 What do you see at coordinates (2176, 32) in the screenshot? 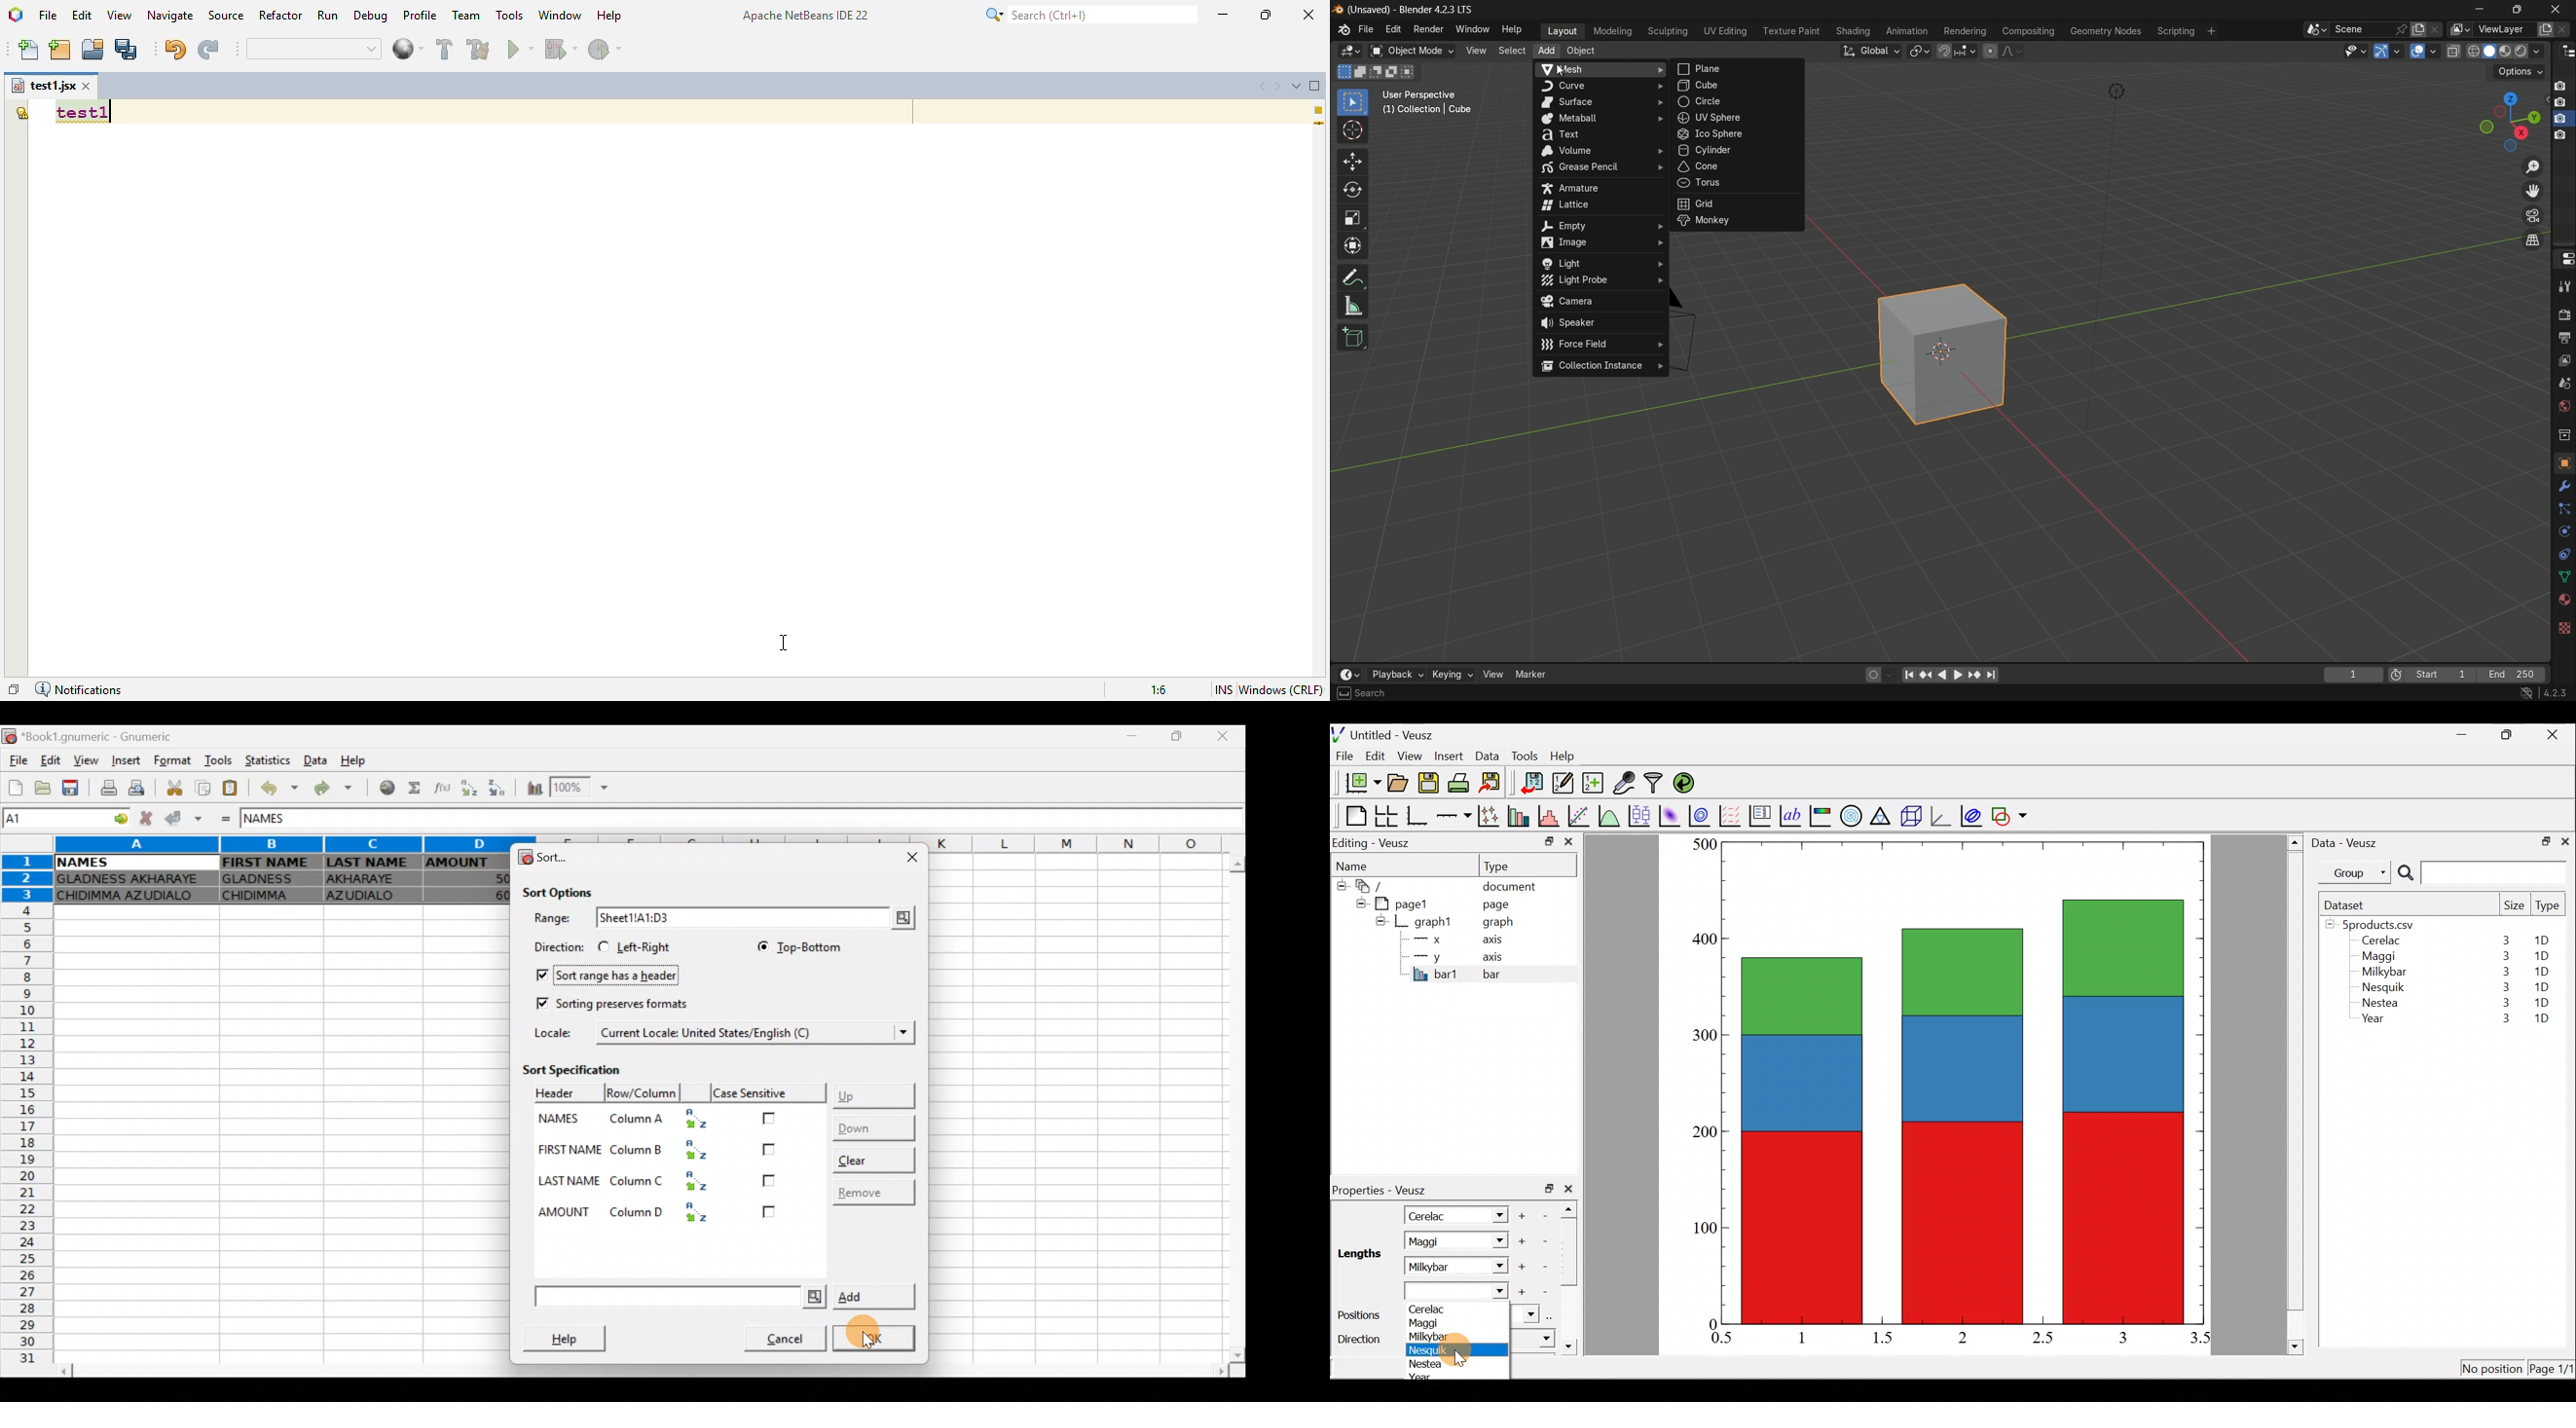
I see `scripting` at bounding box center [2176, 32].